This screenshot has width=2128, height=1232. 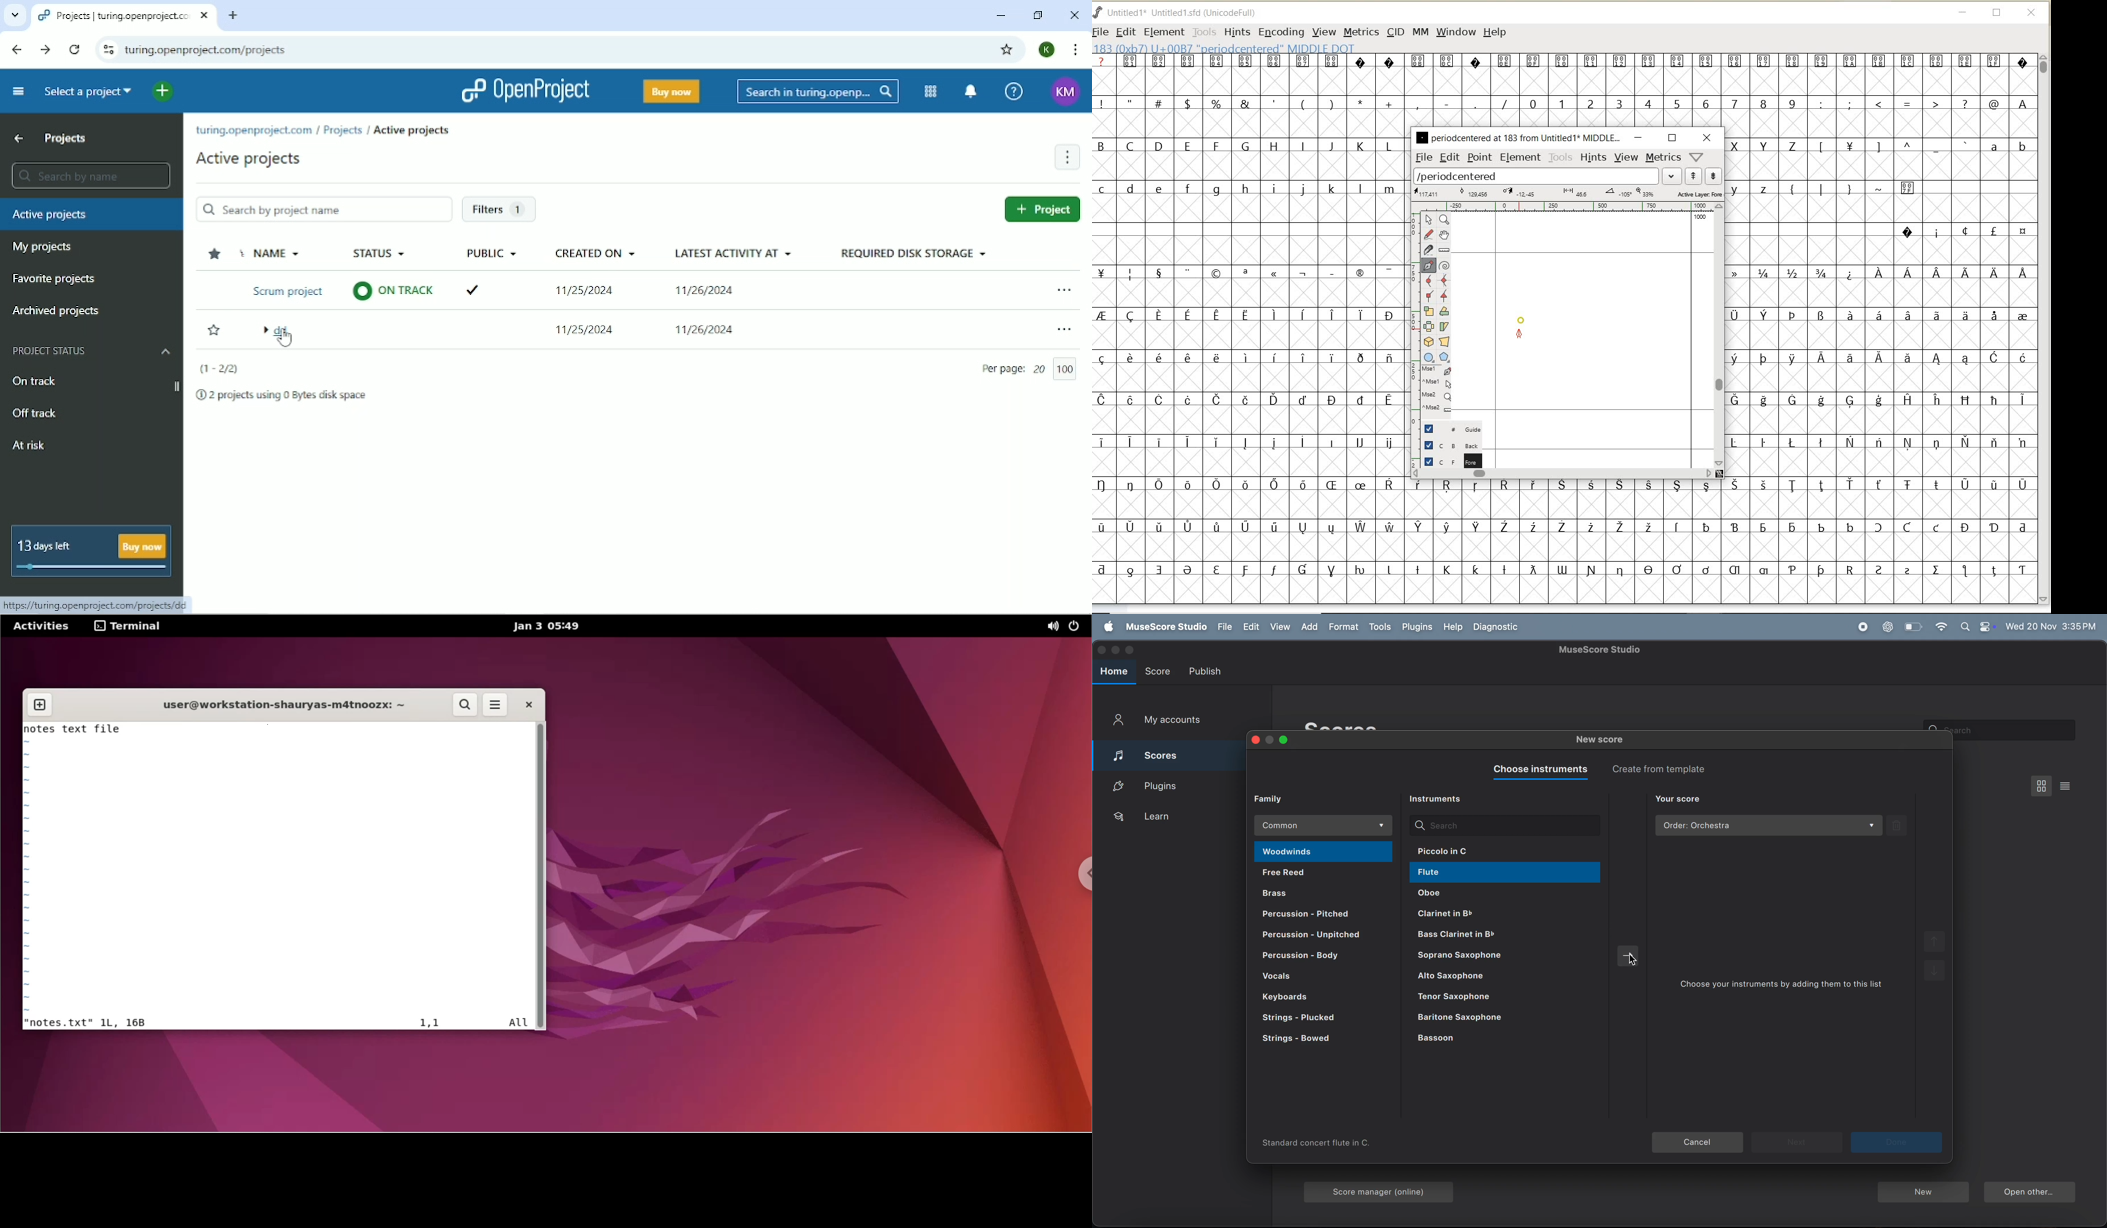 What do you see at coordinates (1207, 671) in the screenshot?
I see `publish` at bounding box center [1207, 671].